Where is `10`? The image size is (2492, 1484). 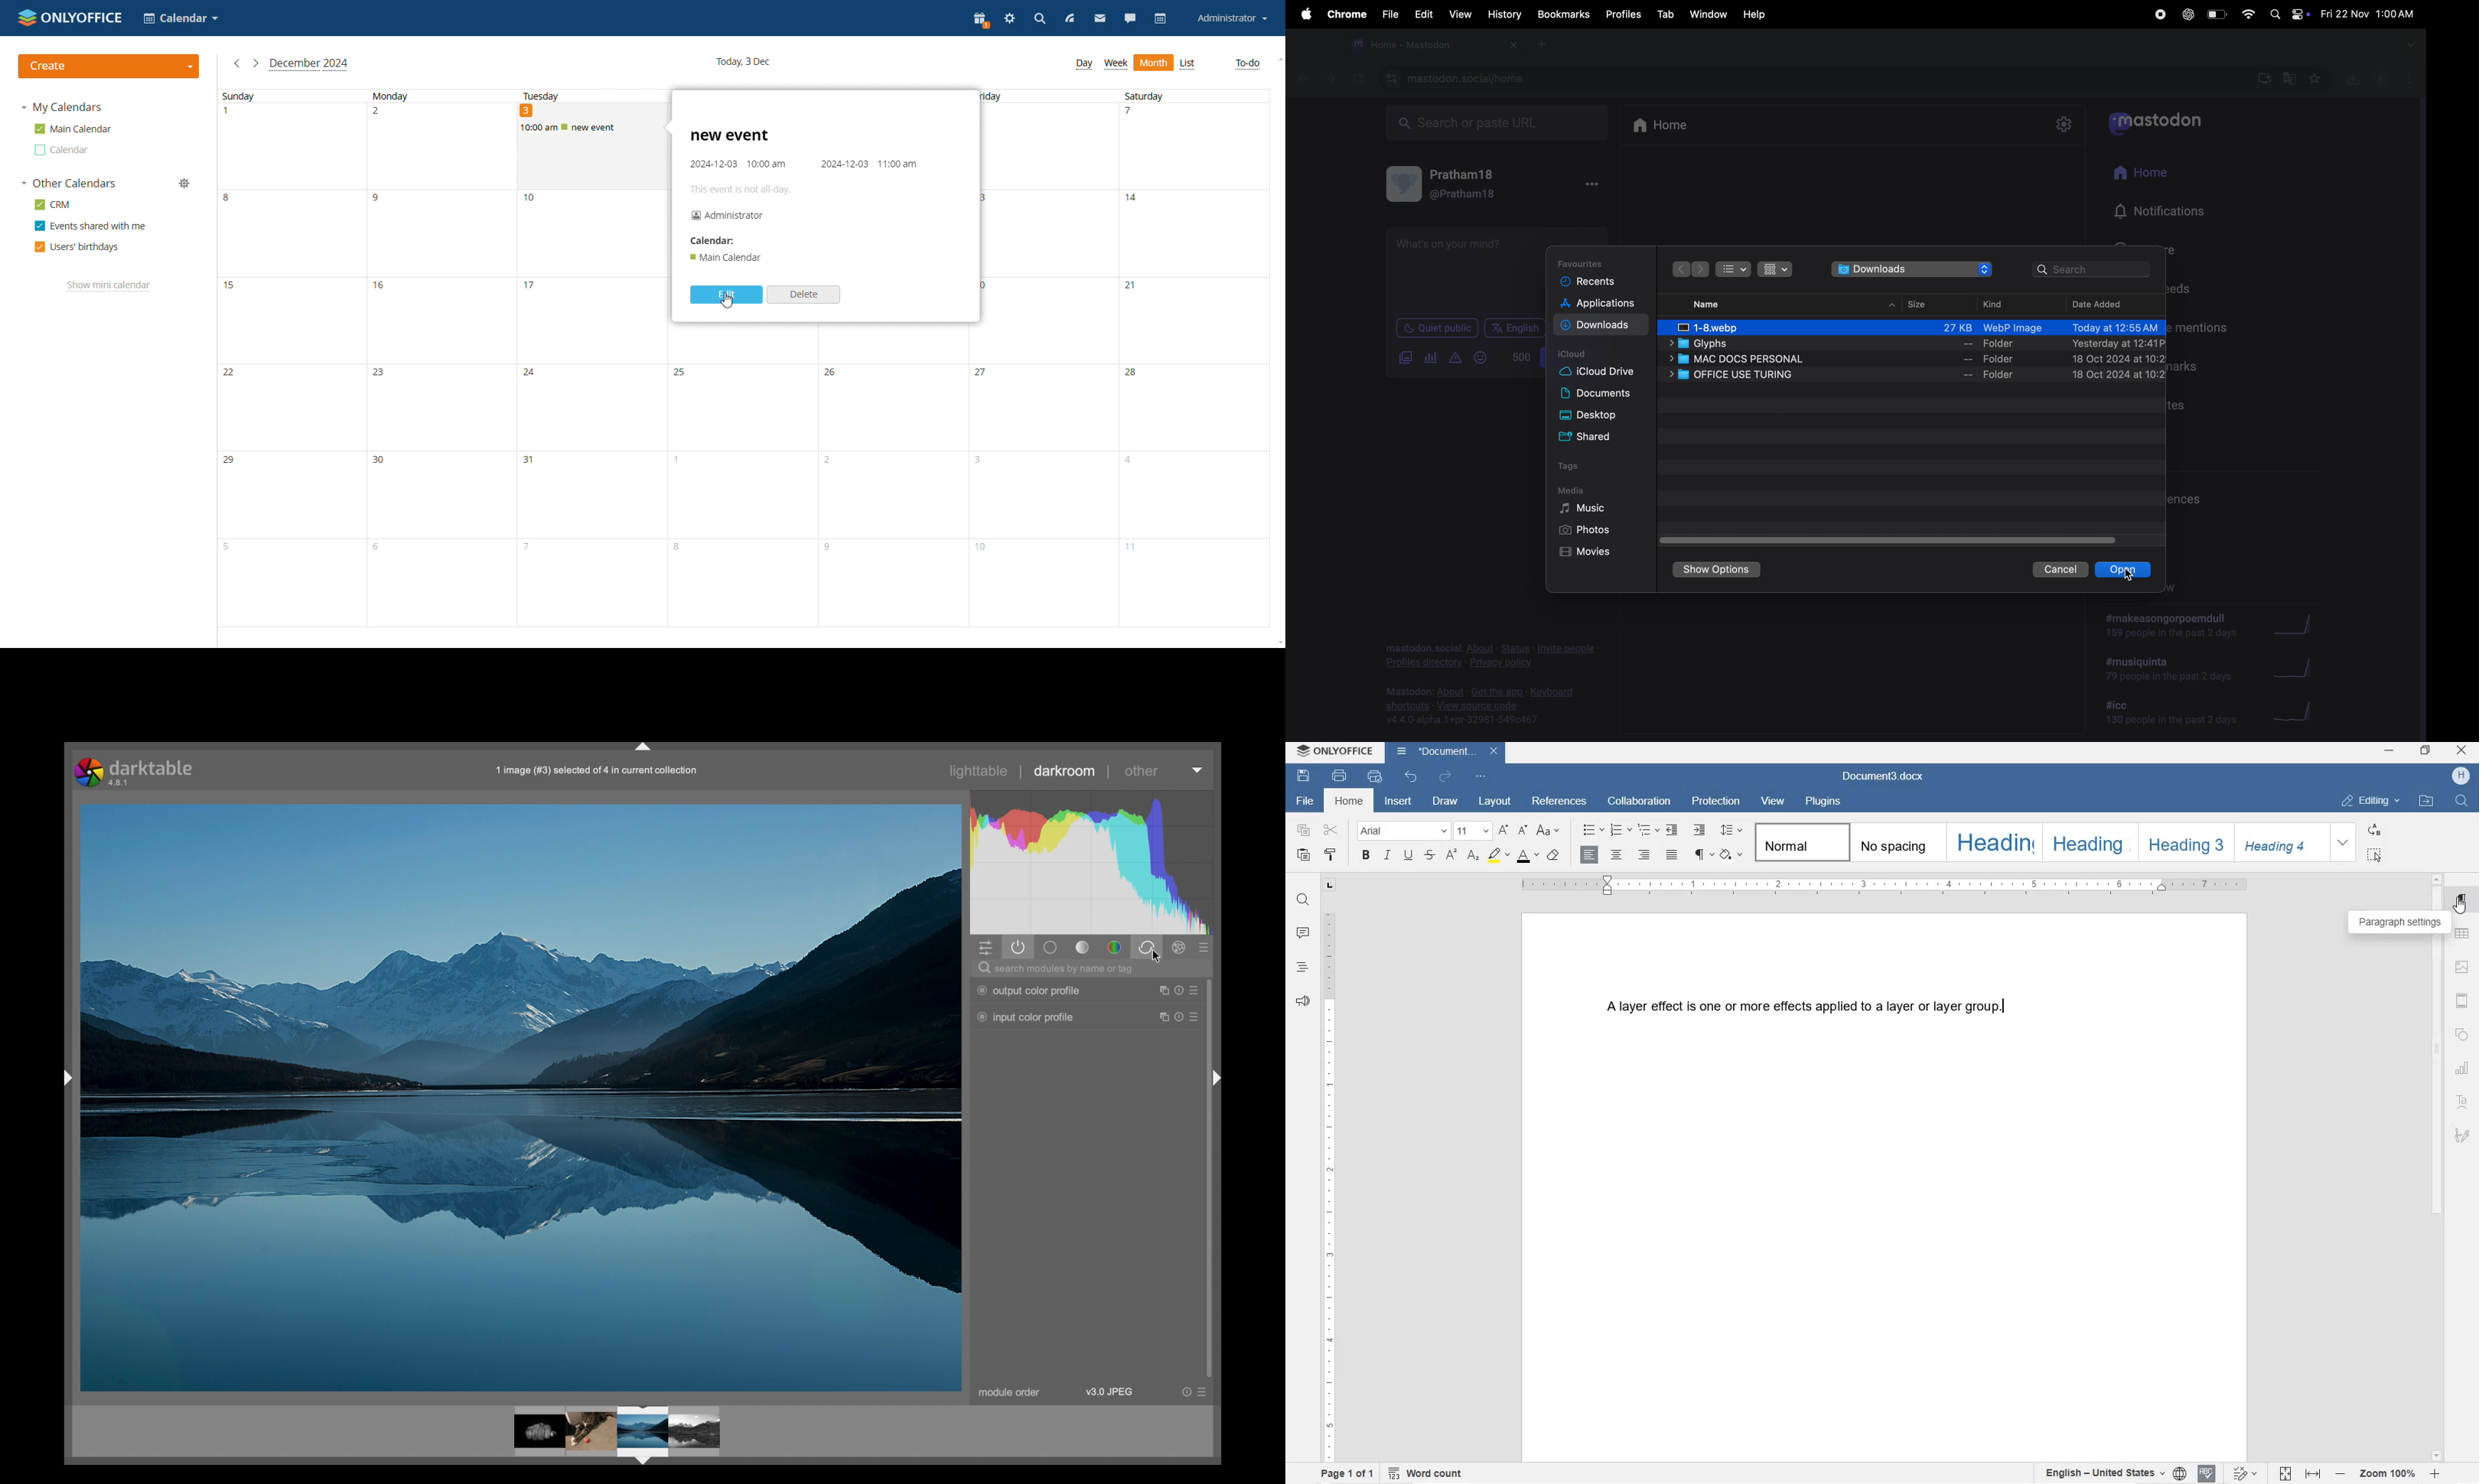
10 is located at coordinates (590, 234).